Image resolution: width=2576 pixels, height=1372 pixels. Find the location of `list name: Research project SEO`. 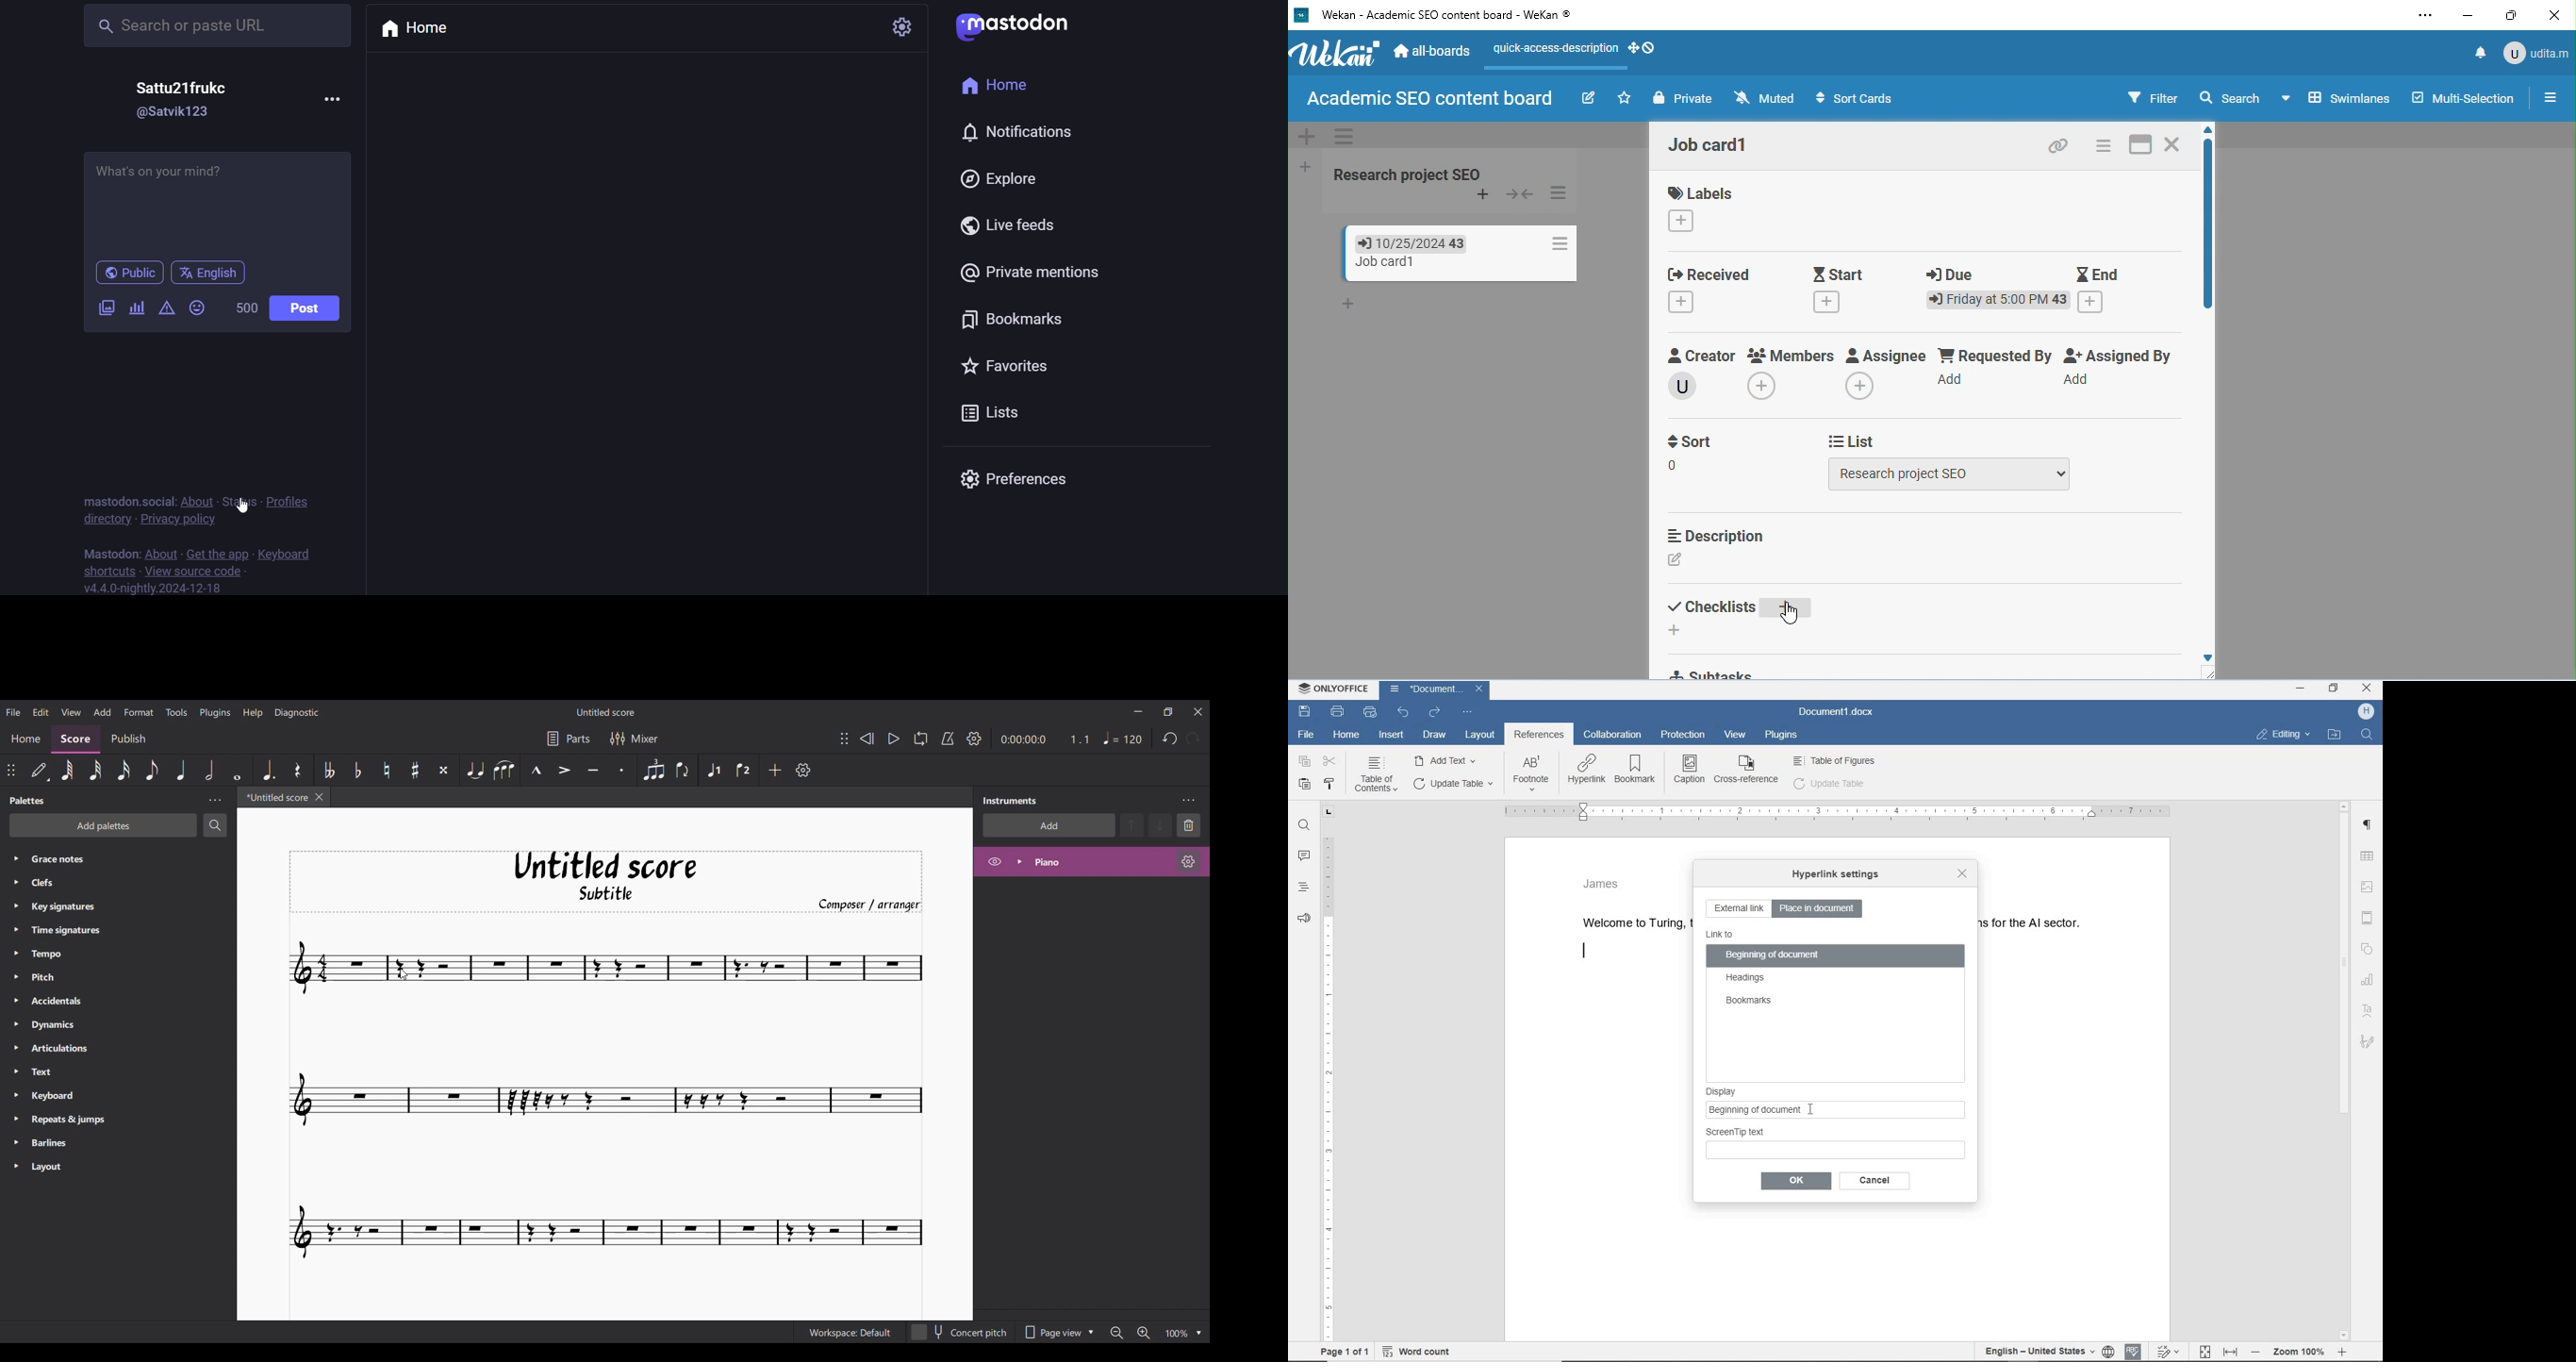

list name: Research project SEO is located at coordinates (1412, 174).